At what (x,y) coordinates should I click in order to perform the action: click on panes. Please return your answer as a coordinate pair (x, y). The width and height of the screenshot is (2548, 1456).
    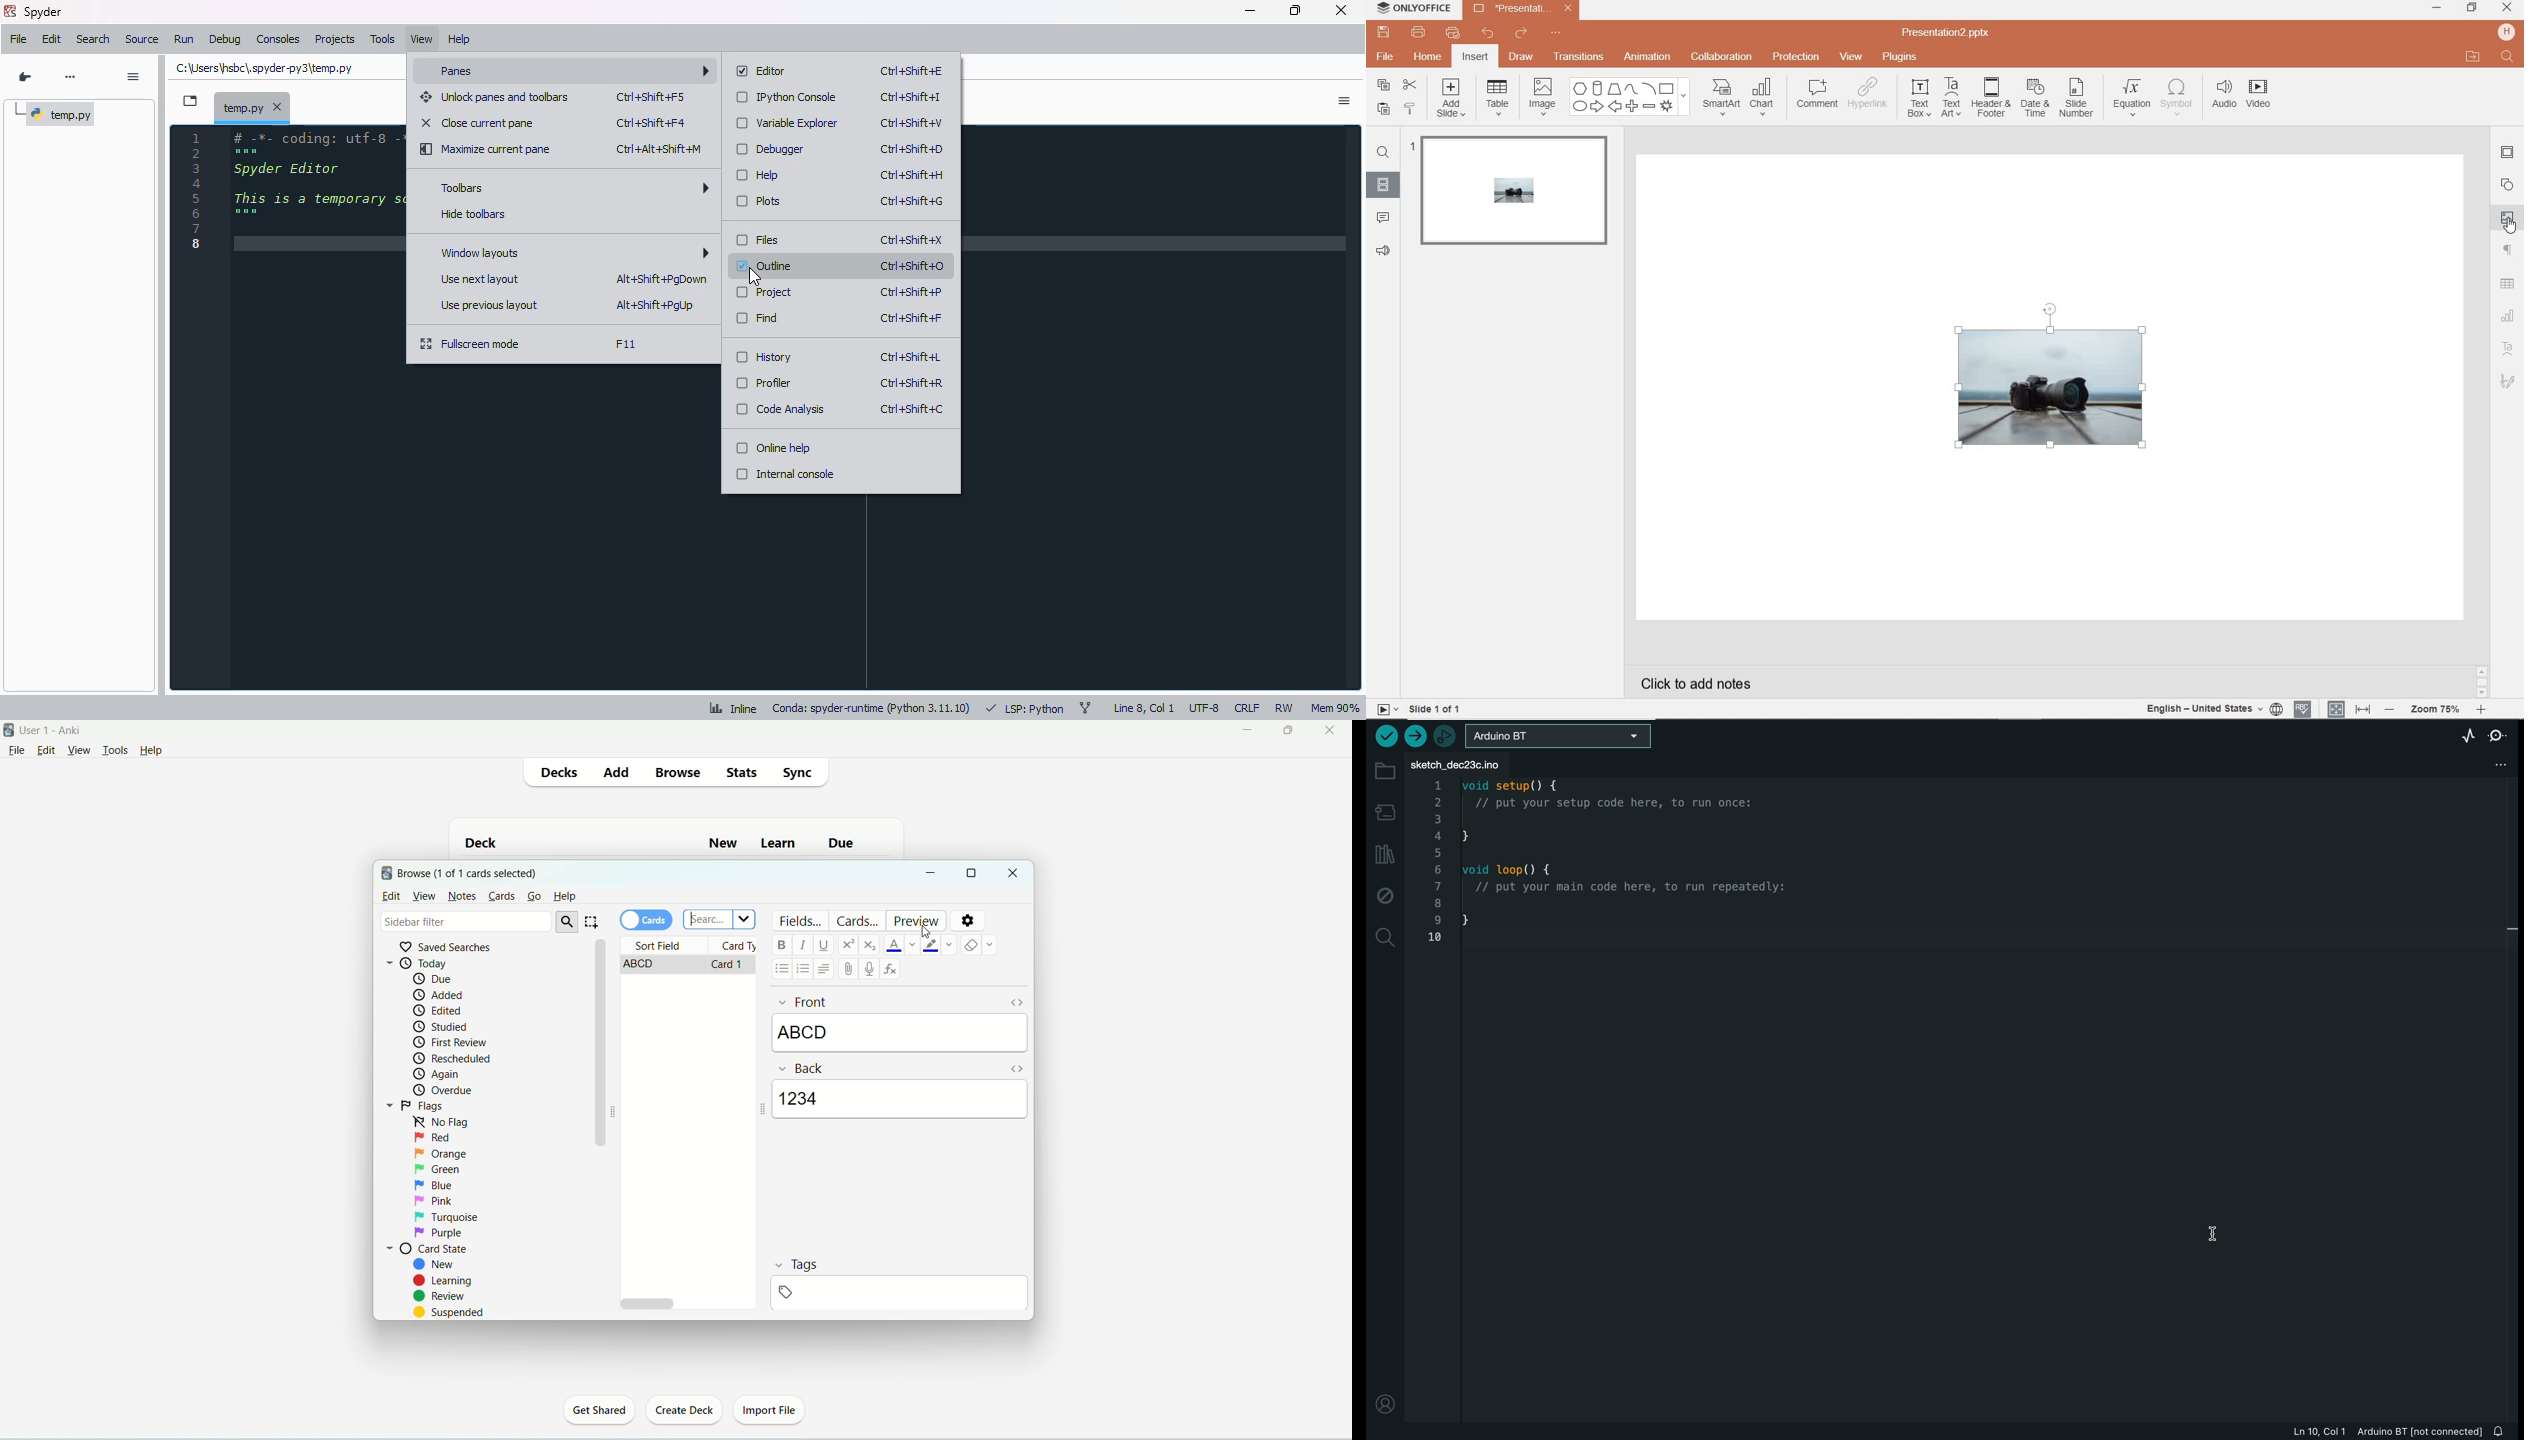
    Looking at the image, I should click on (570, 71).